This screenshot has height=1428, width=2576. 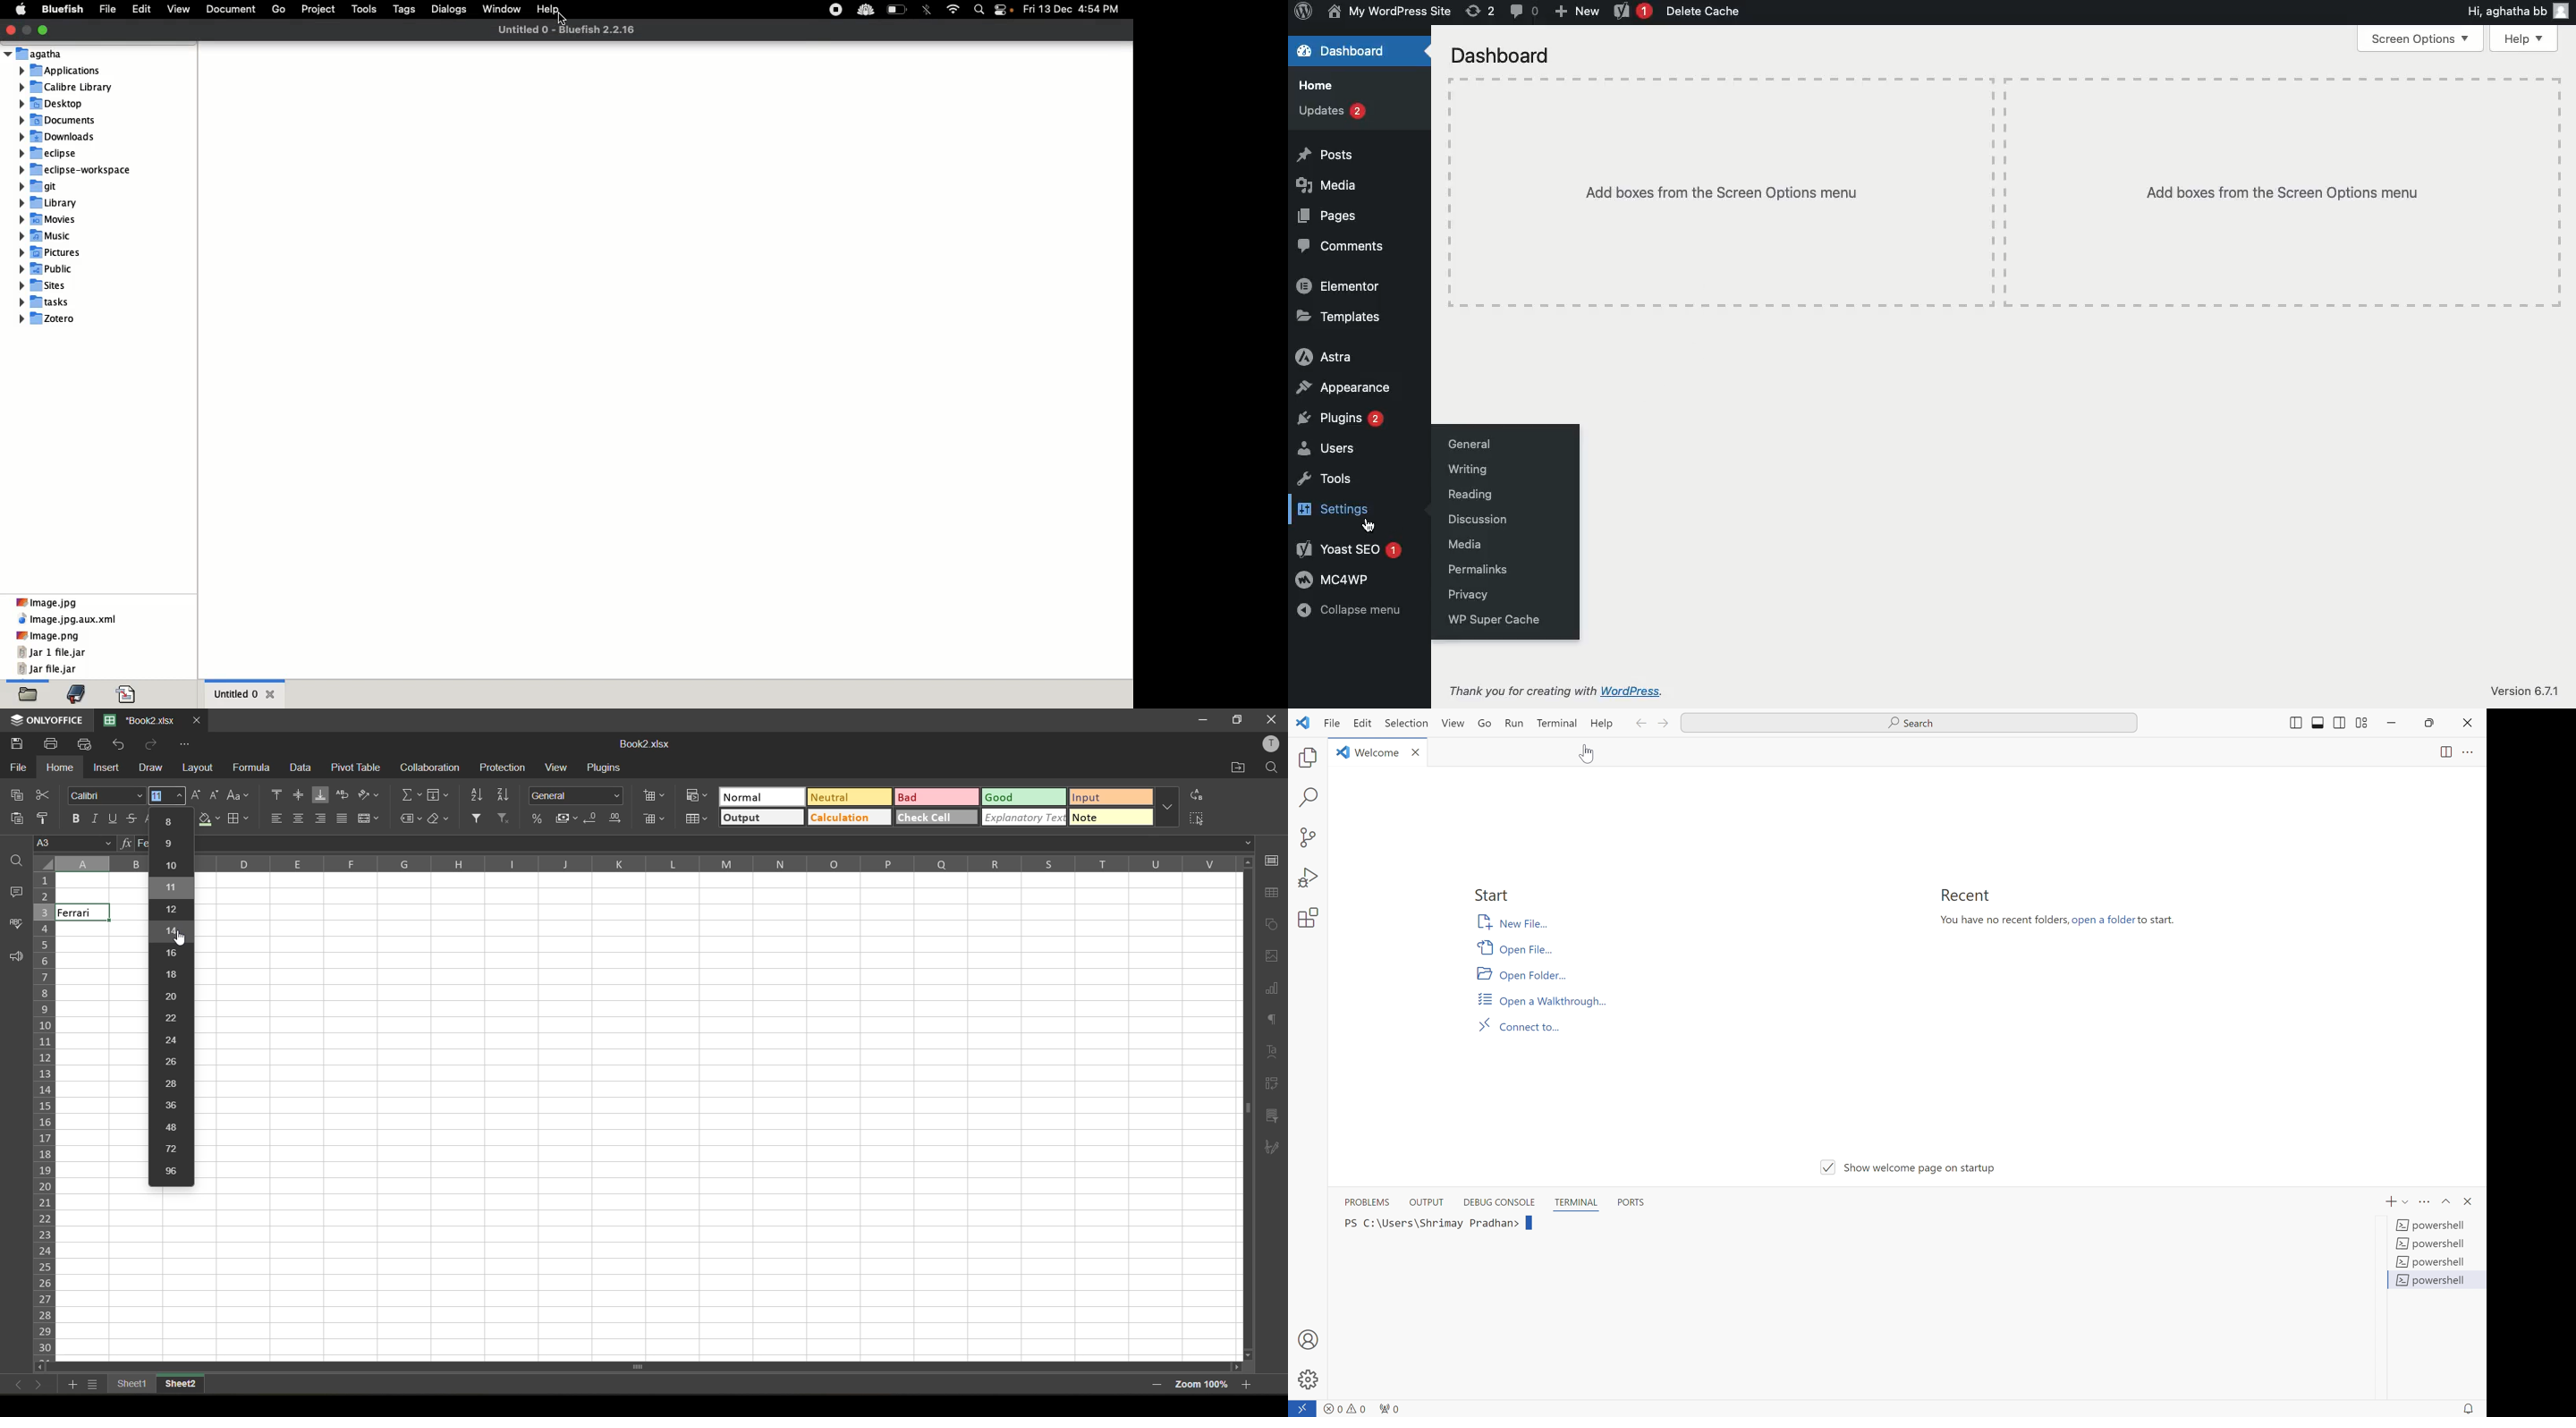 What do you see at coordinates (194, 1387) in the screenshot?
I see `sheet 2` at bounding box center [194, 1387].